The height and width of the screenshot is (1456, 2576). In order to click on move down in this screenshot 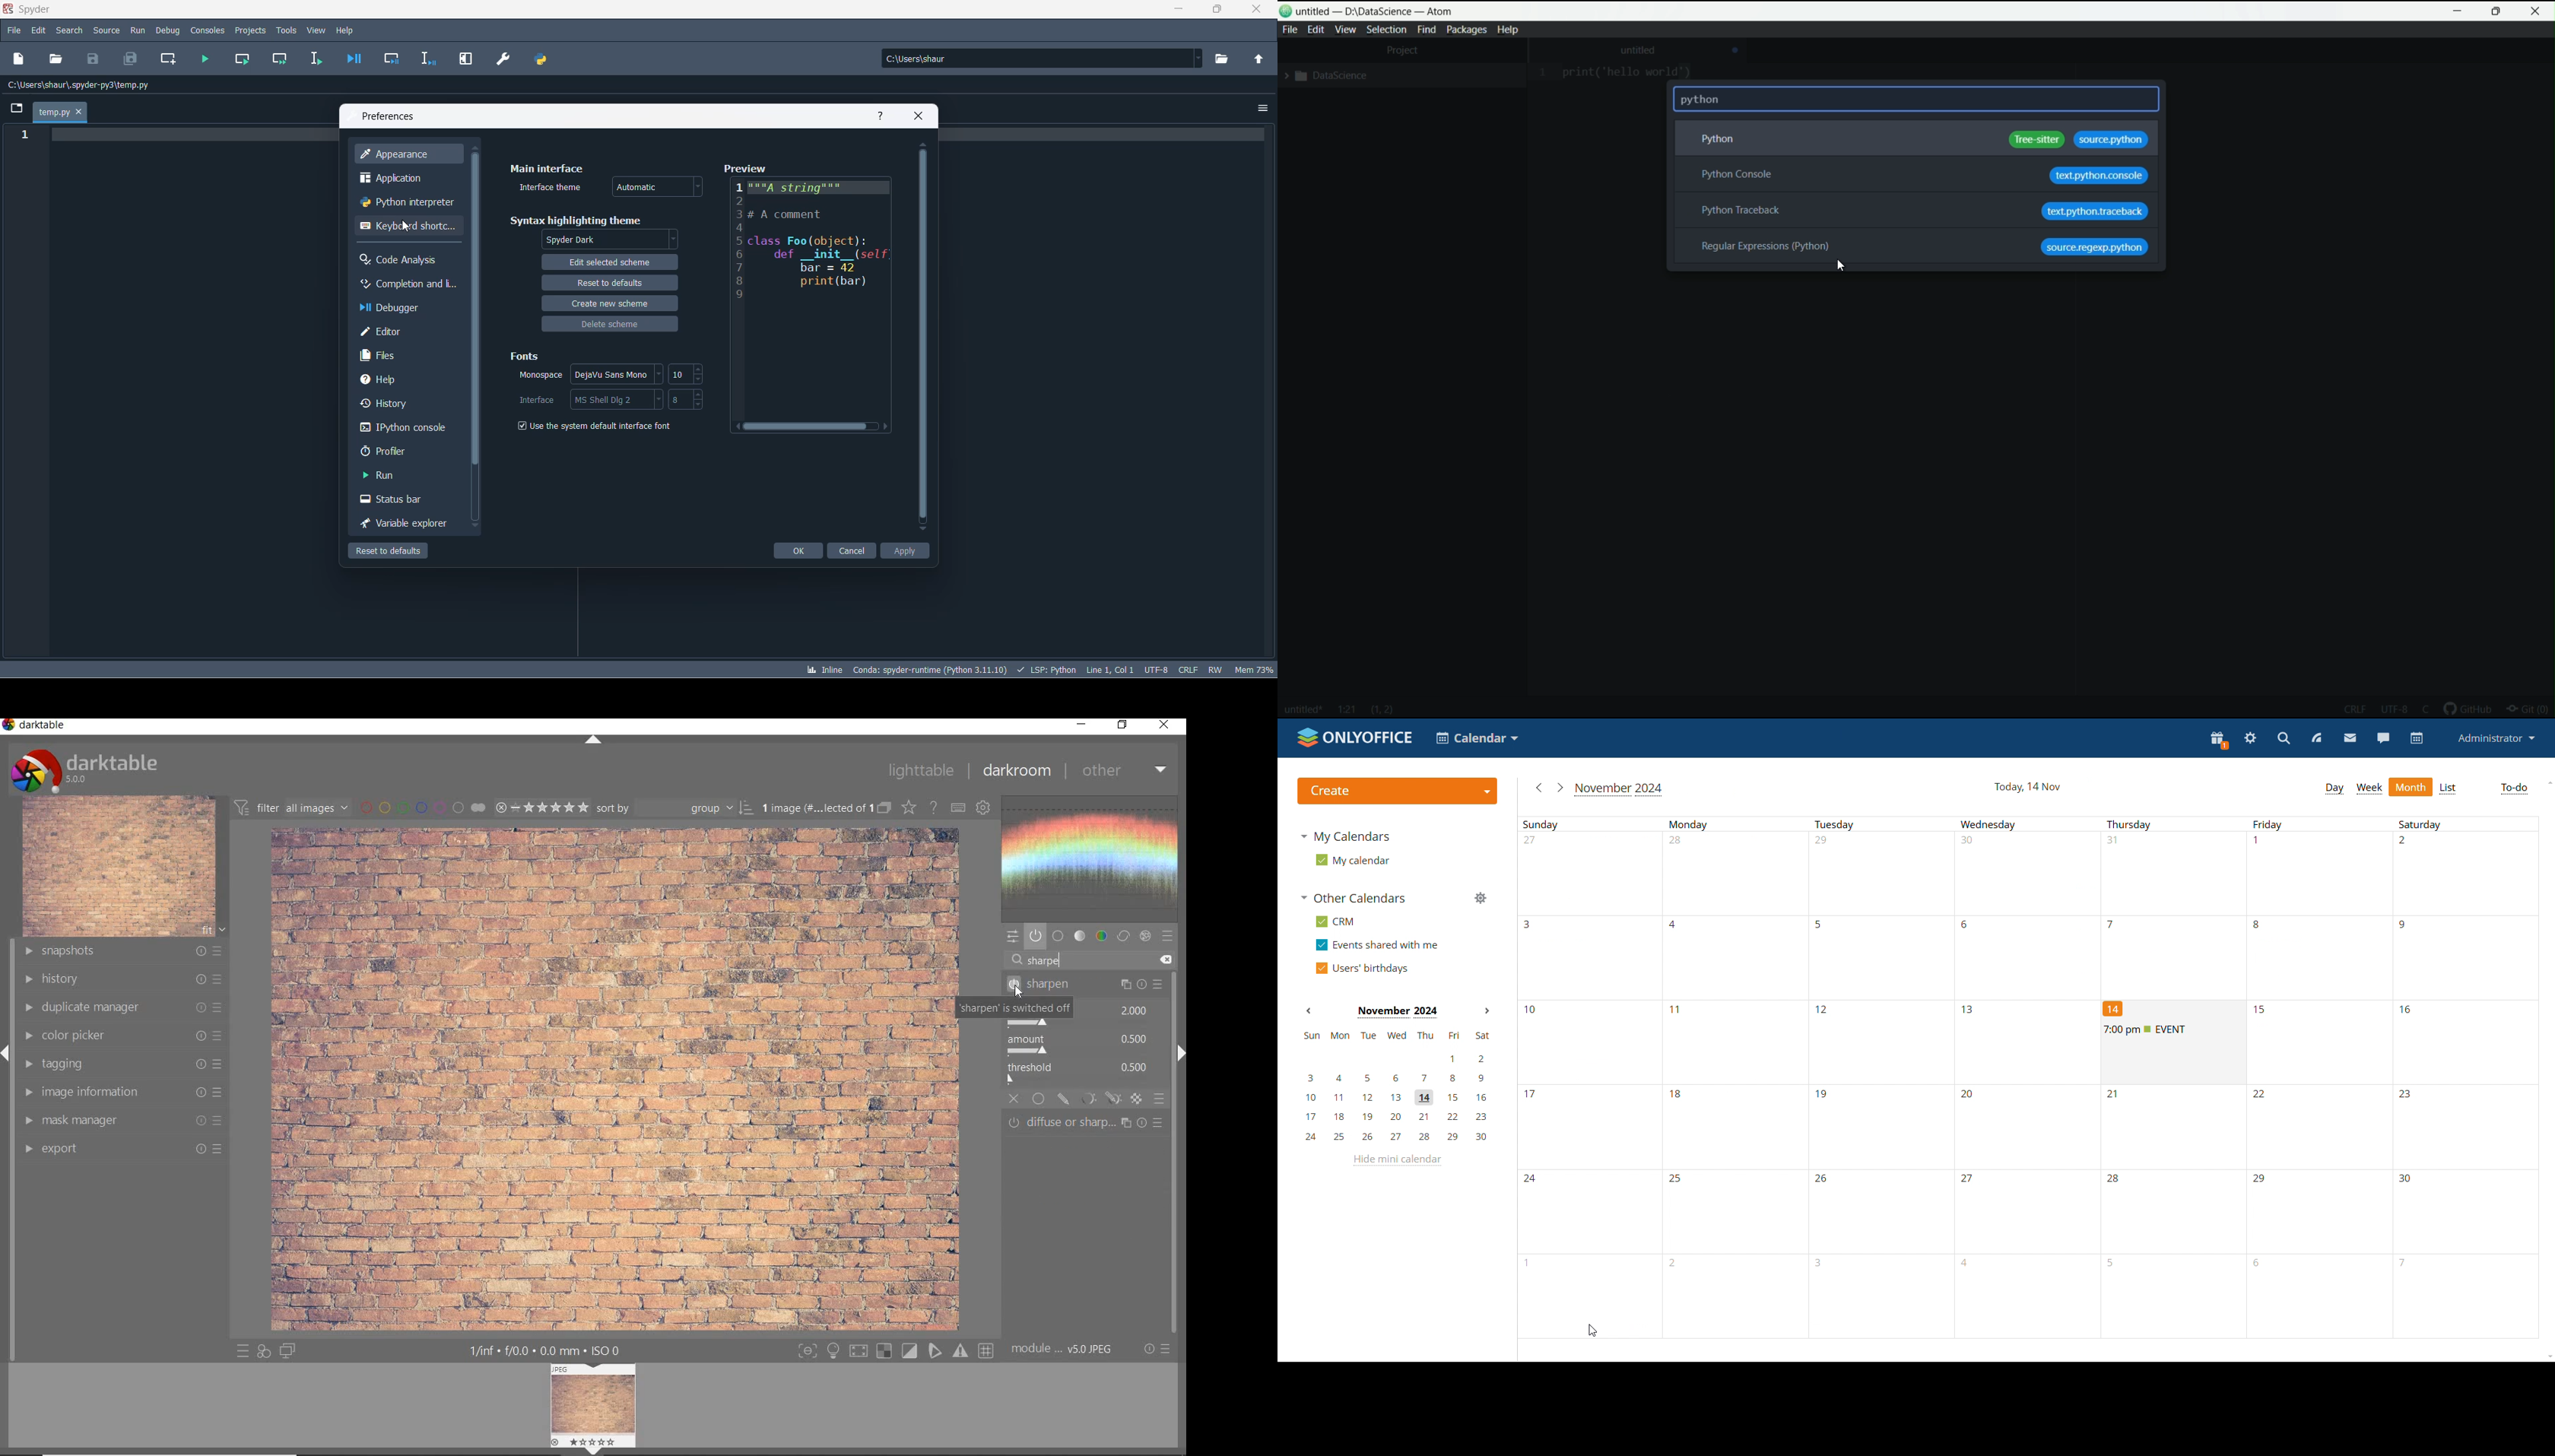, I will do `click(925, 532)`.